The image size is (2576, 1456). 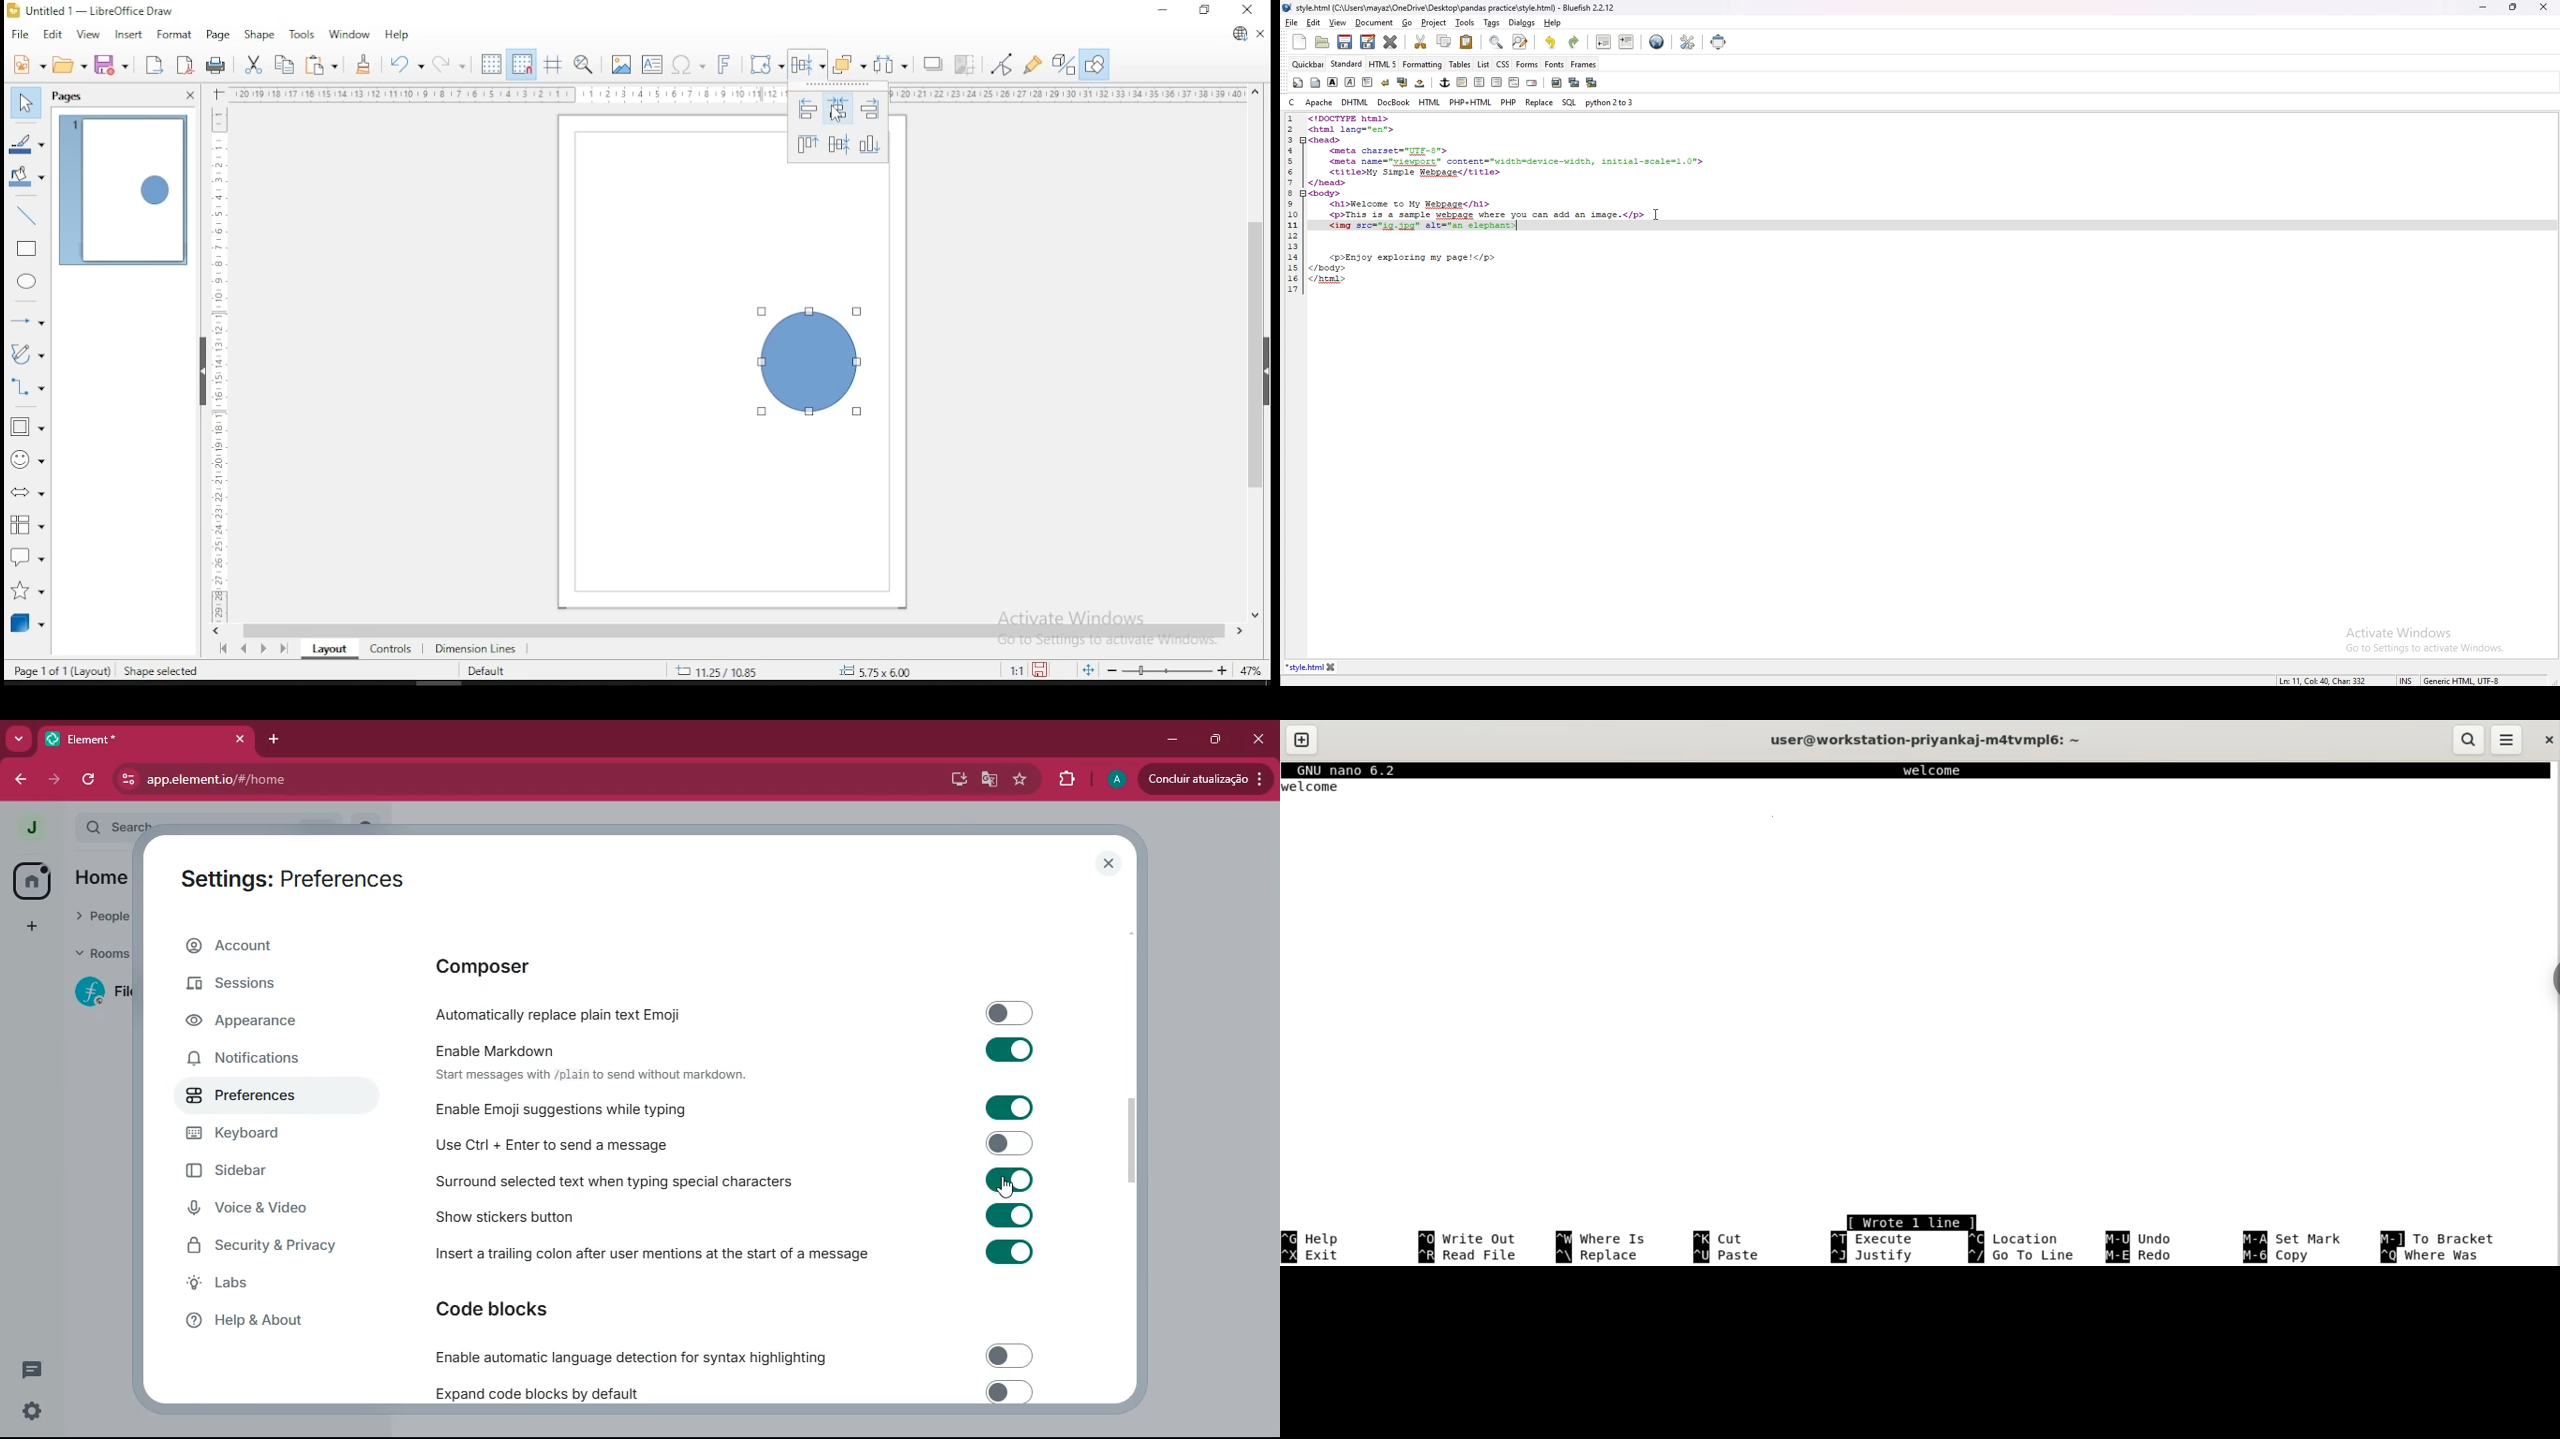 I want to click on dhtml, so click(x=1355, y=103).